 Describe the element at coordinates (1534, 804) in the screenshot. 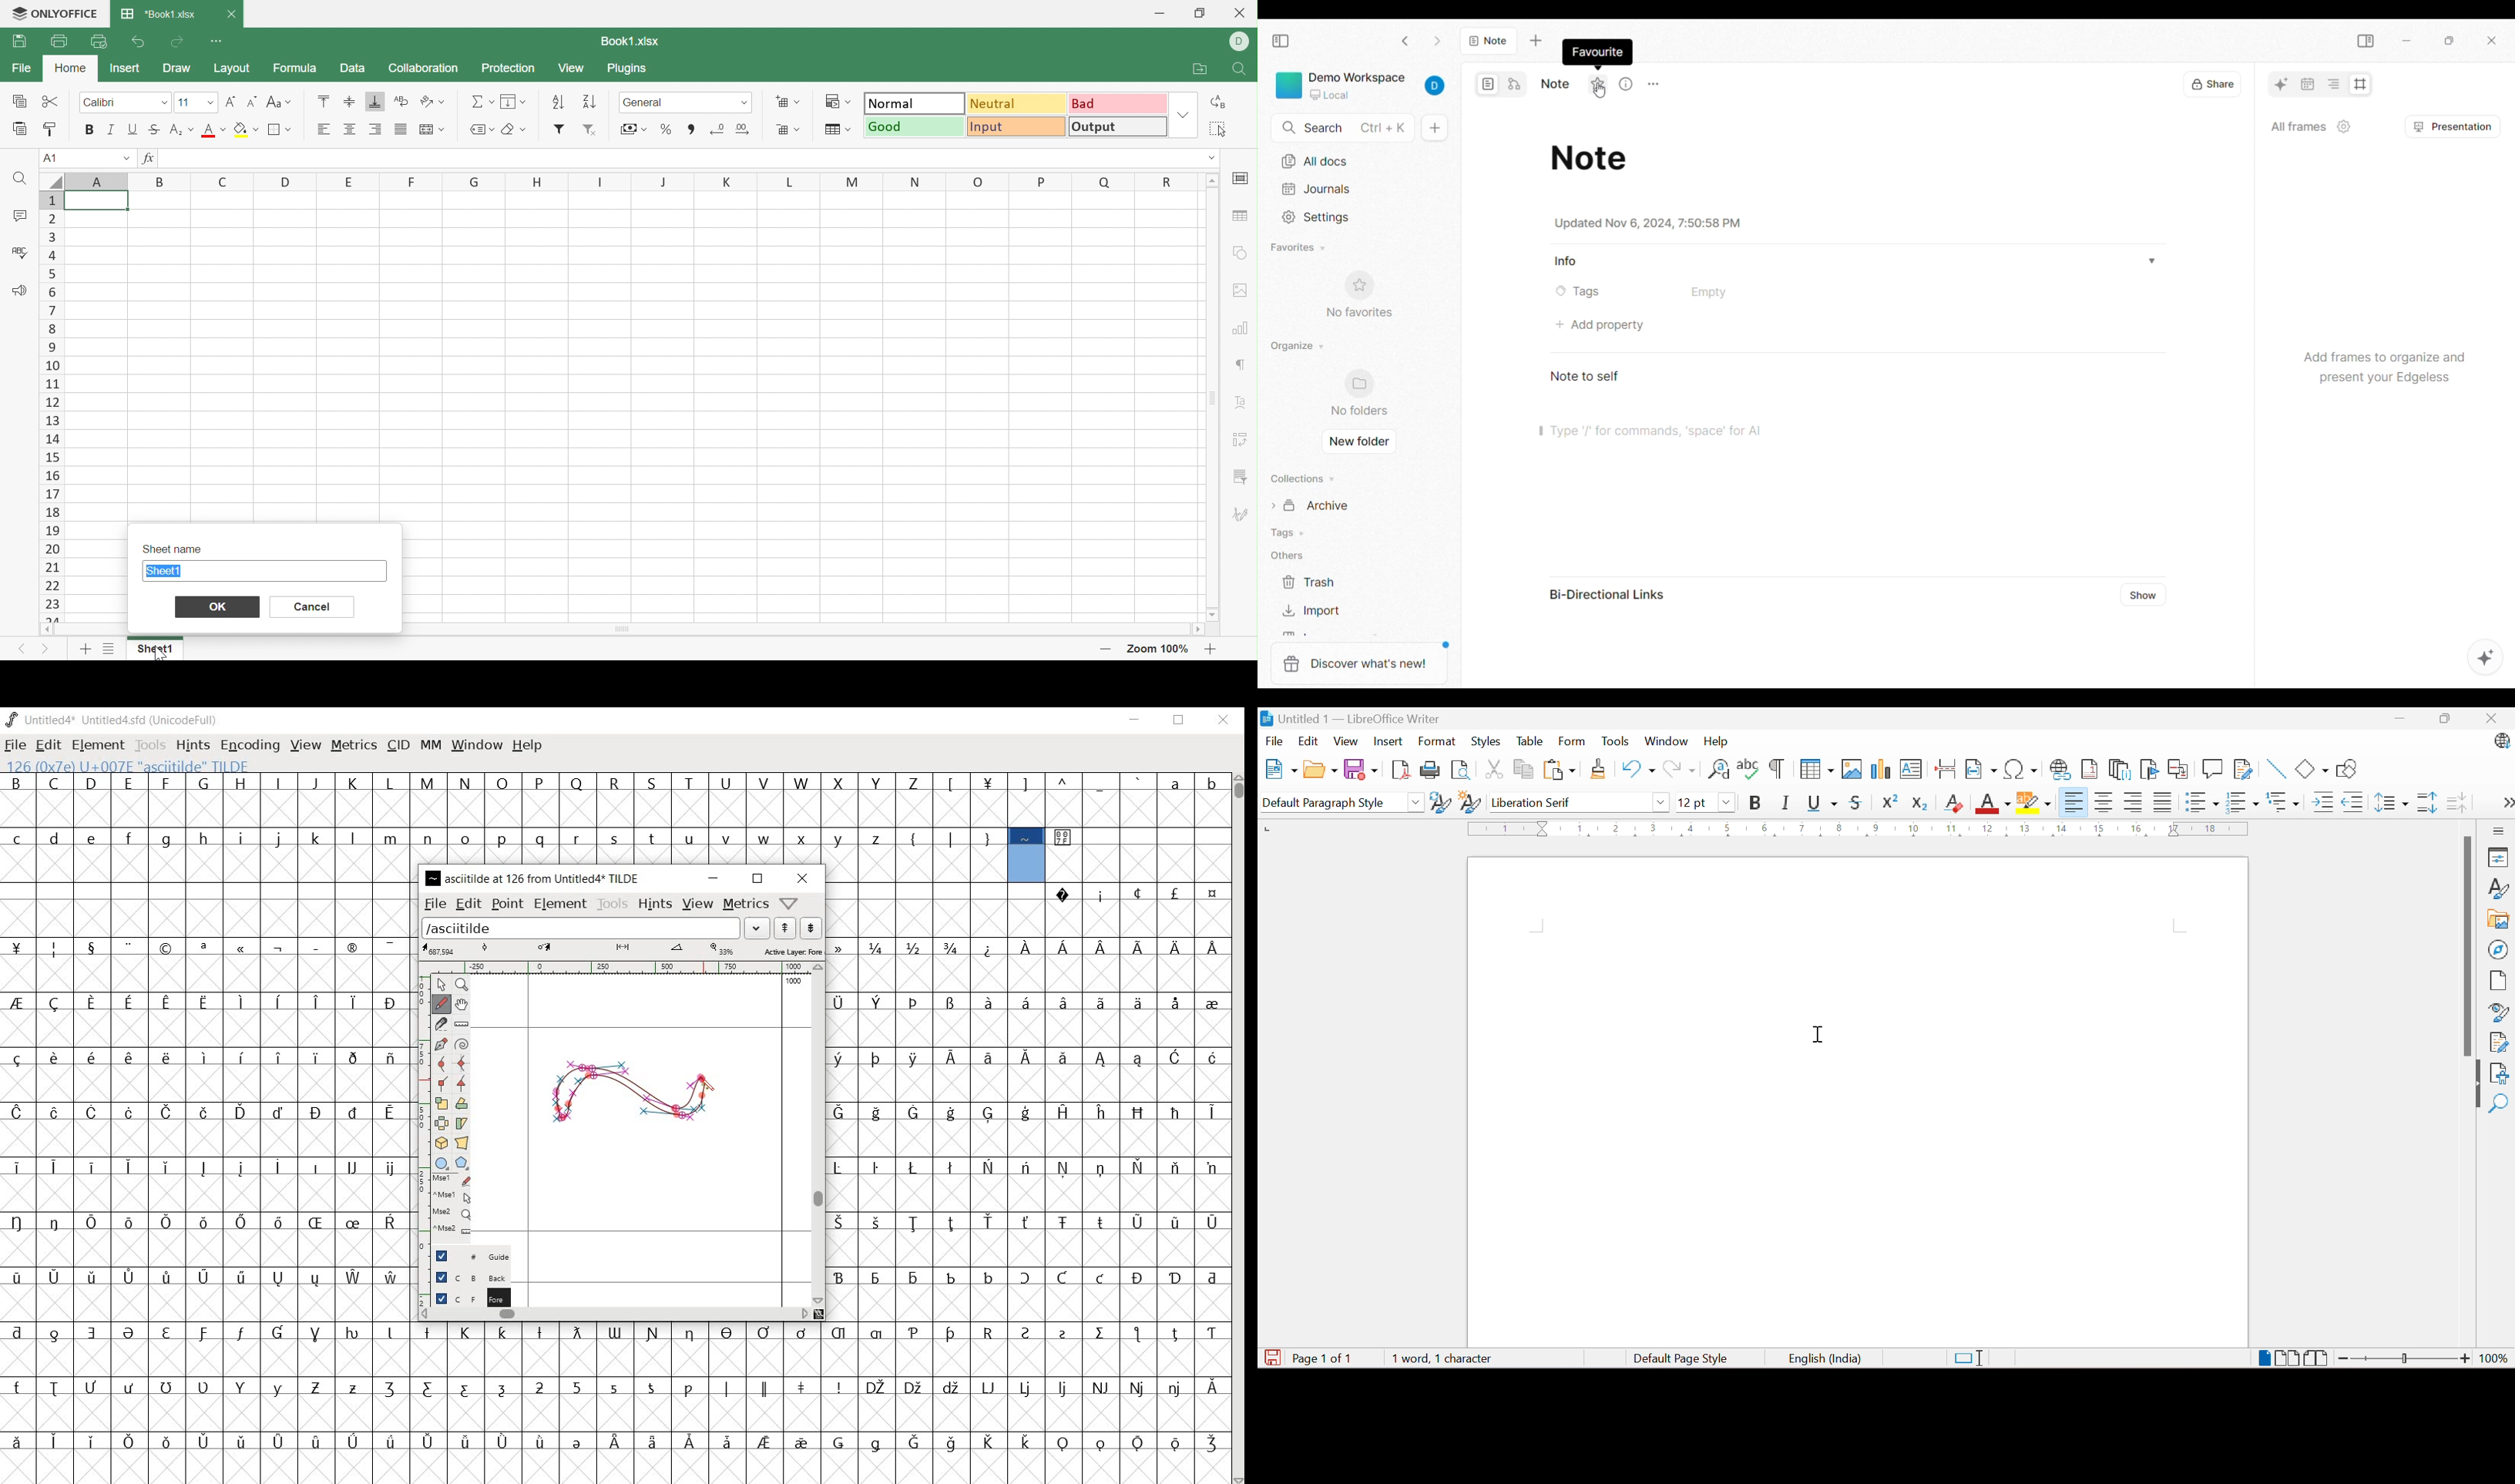

I see `Liberation Serif` at that location.